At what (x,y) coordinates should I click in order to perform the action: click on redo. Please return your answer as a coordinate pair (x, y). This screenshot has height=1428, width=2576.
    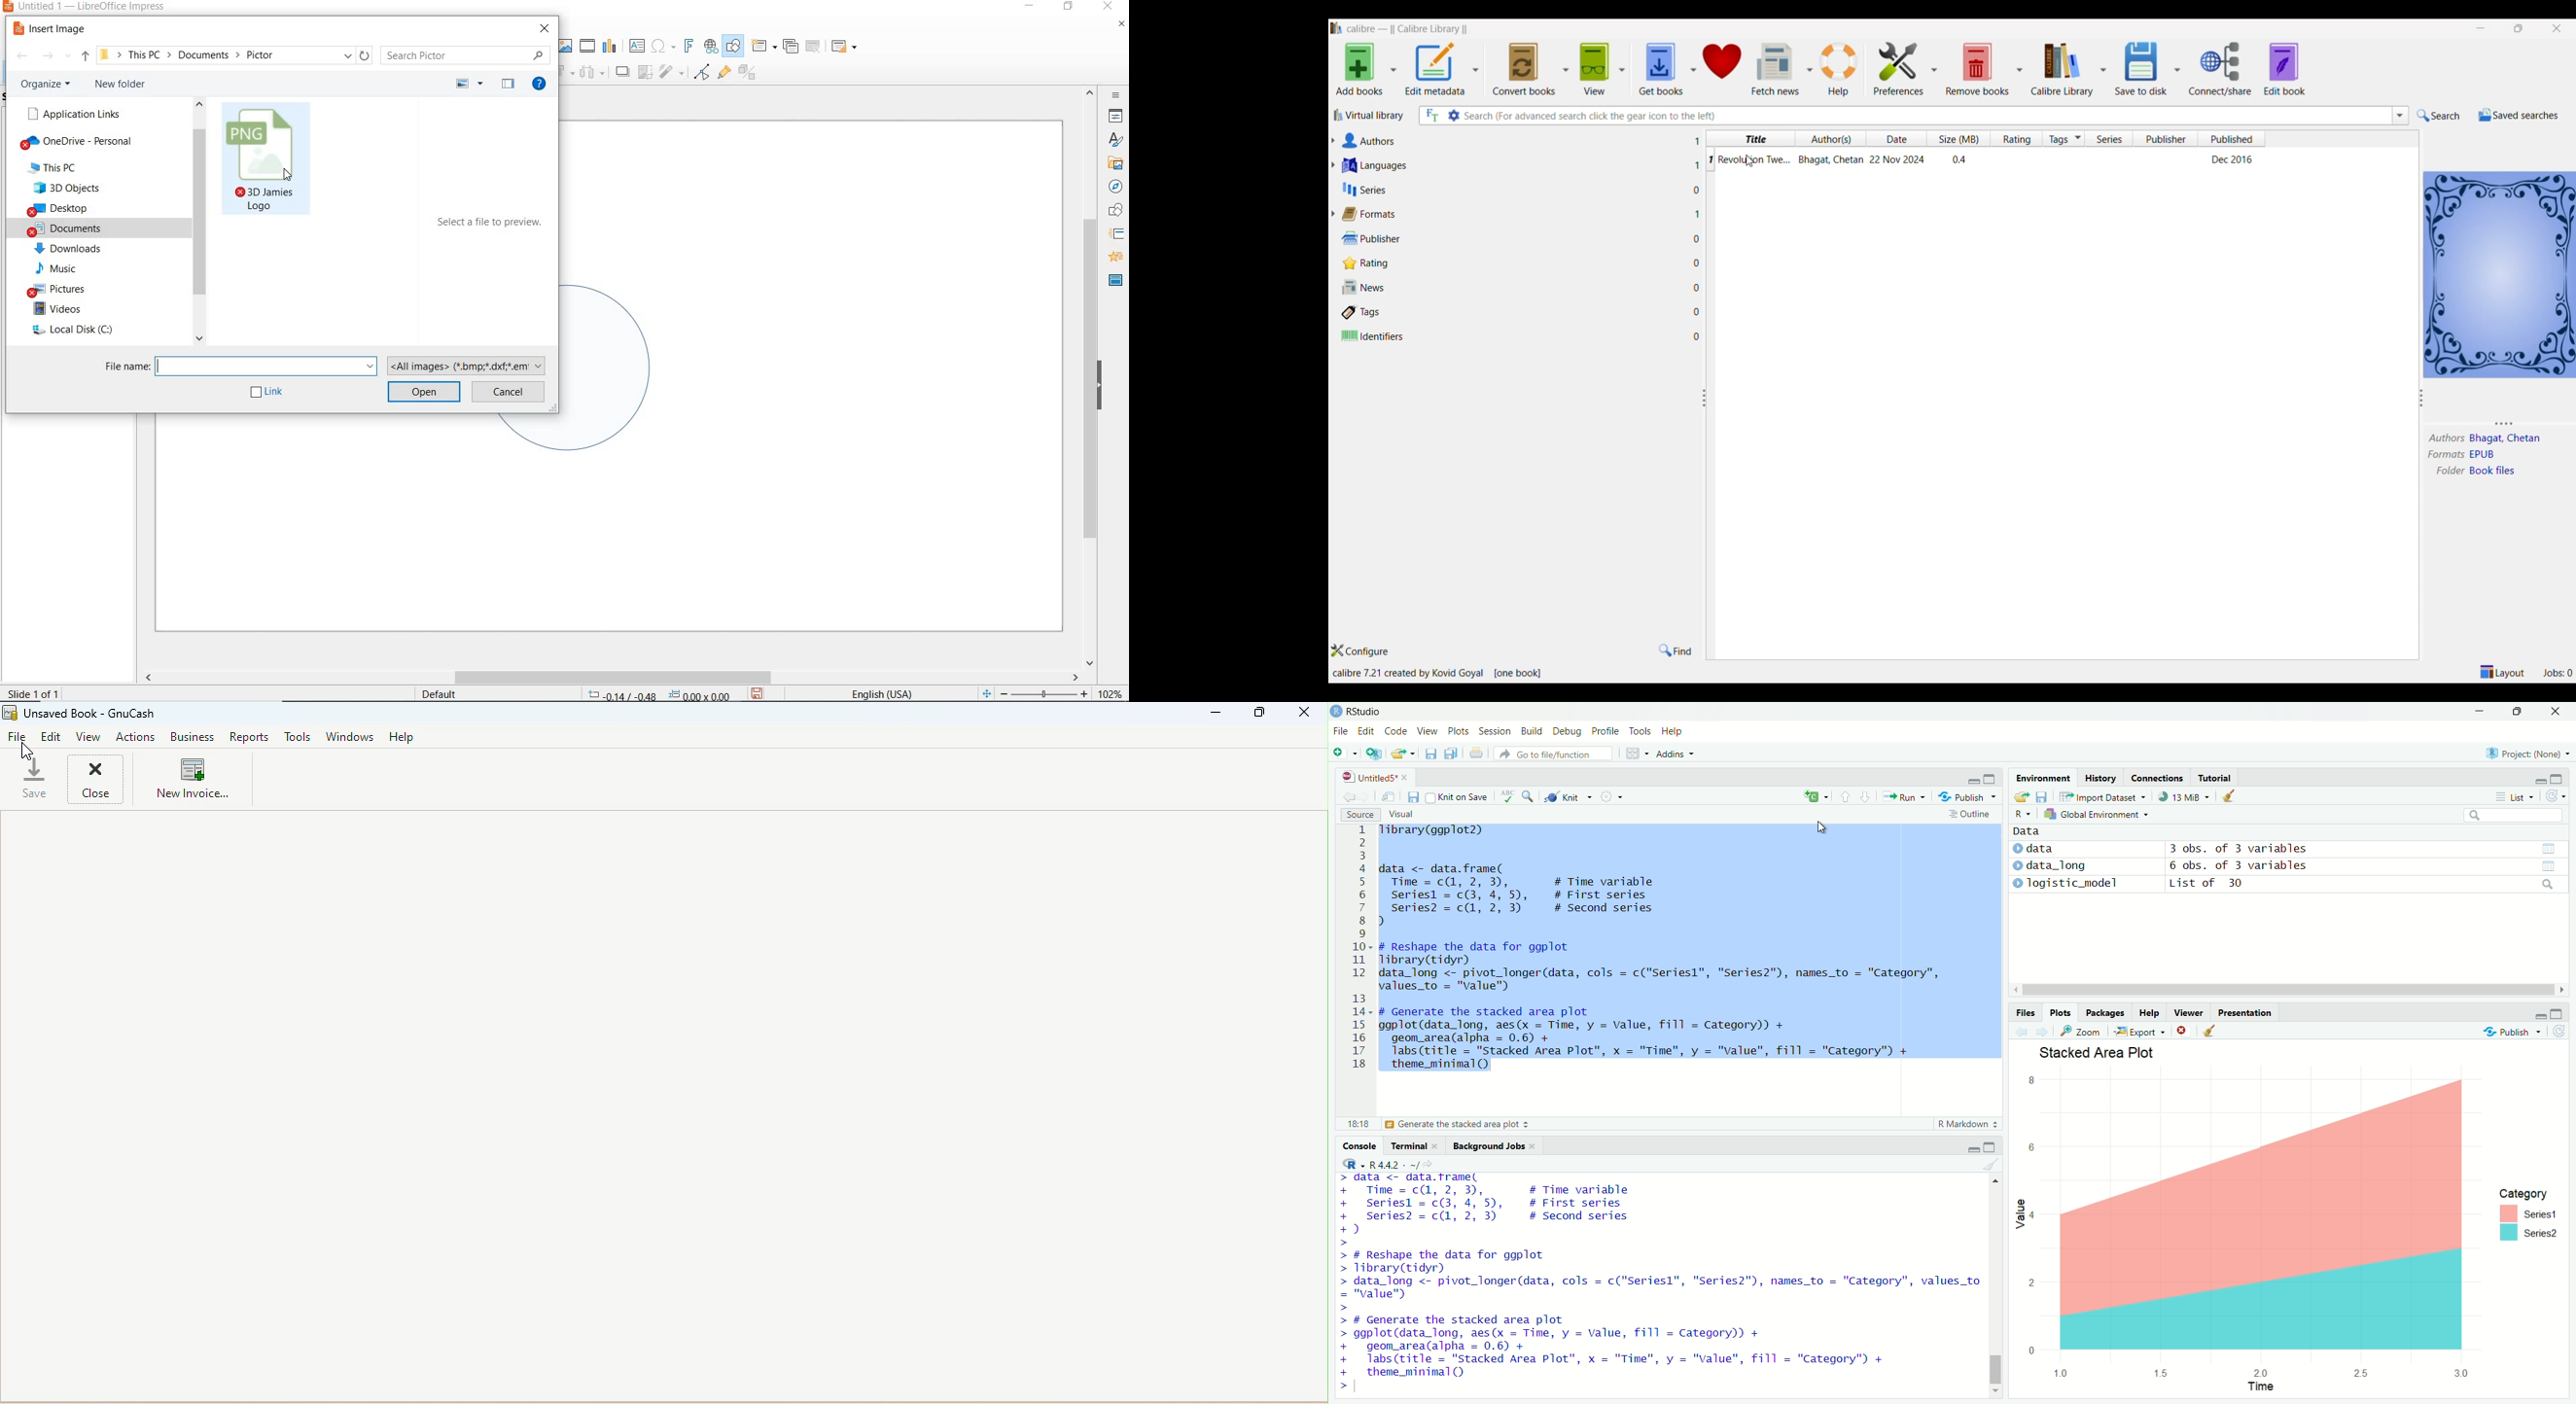
    Looking at the image, I should click on (1506, 754).